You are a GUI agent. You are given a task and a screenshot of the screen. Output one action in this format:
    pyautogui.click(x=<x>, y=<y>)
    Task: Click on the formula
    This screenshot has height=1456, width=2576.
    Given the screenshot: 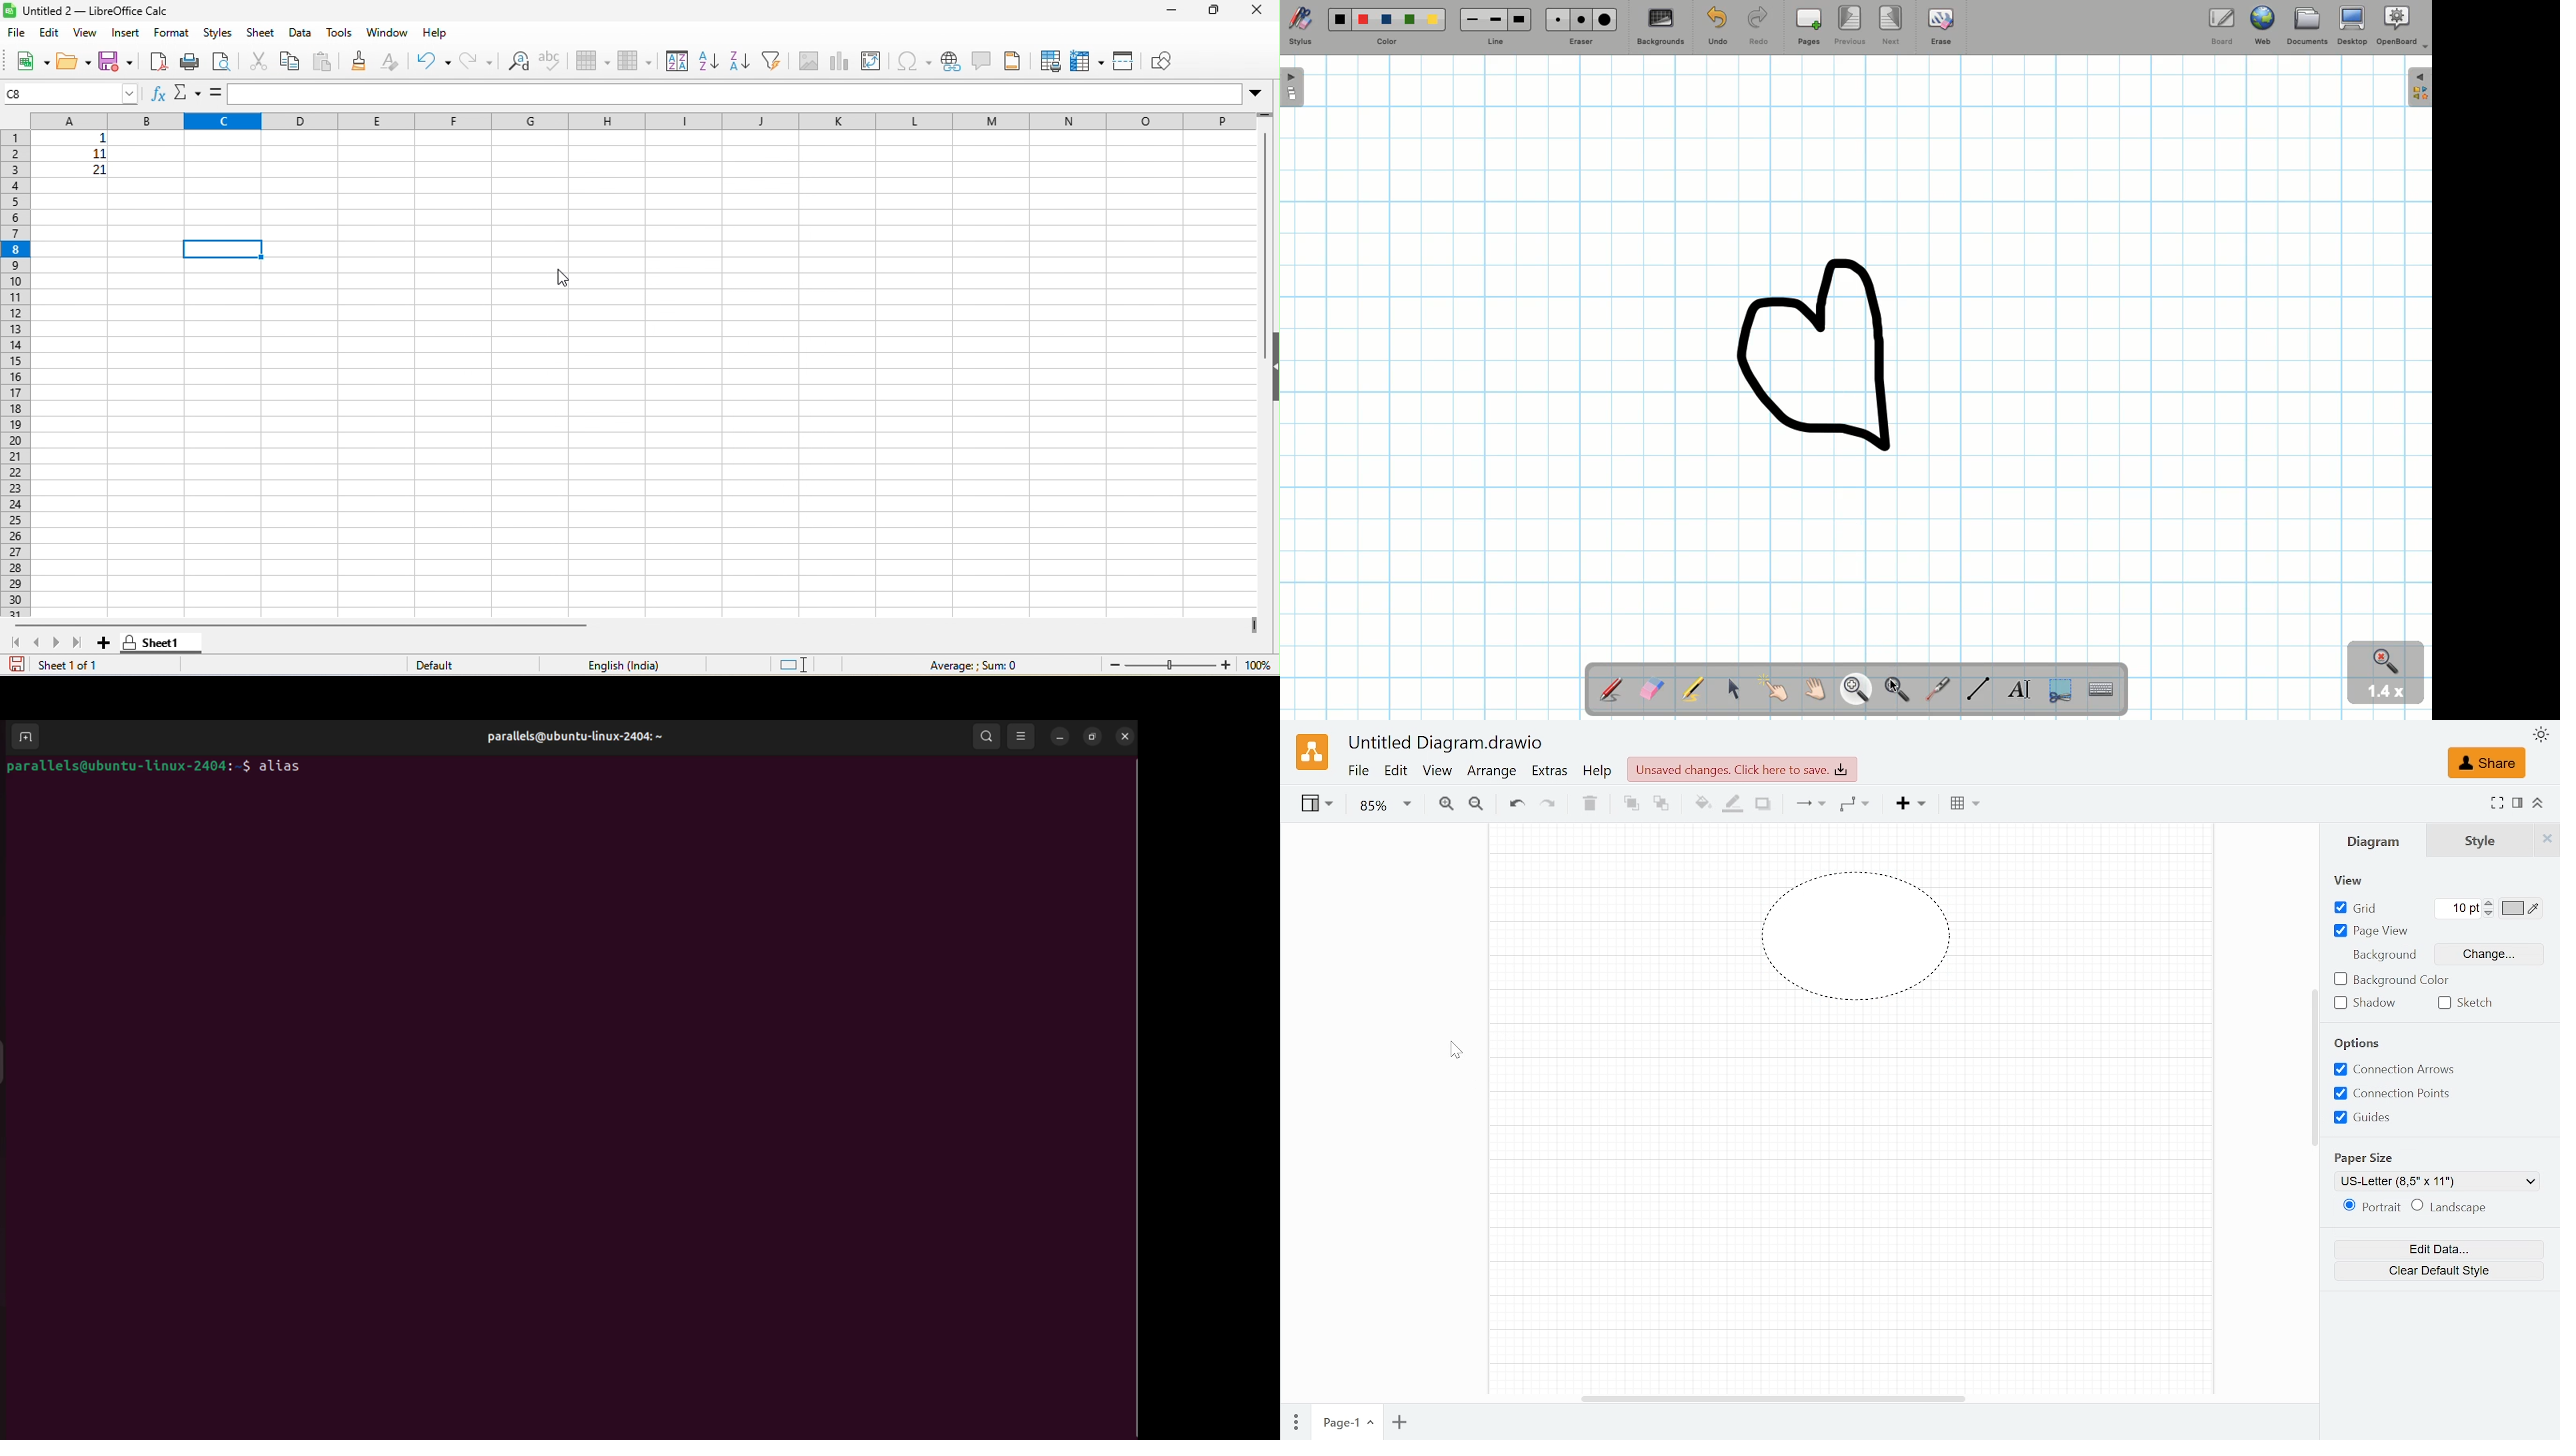 What is the action you would take?
    pyautogui.click(x=971, y=665)
    